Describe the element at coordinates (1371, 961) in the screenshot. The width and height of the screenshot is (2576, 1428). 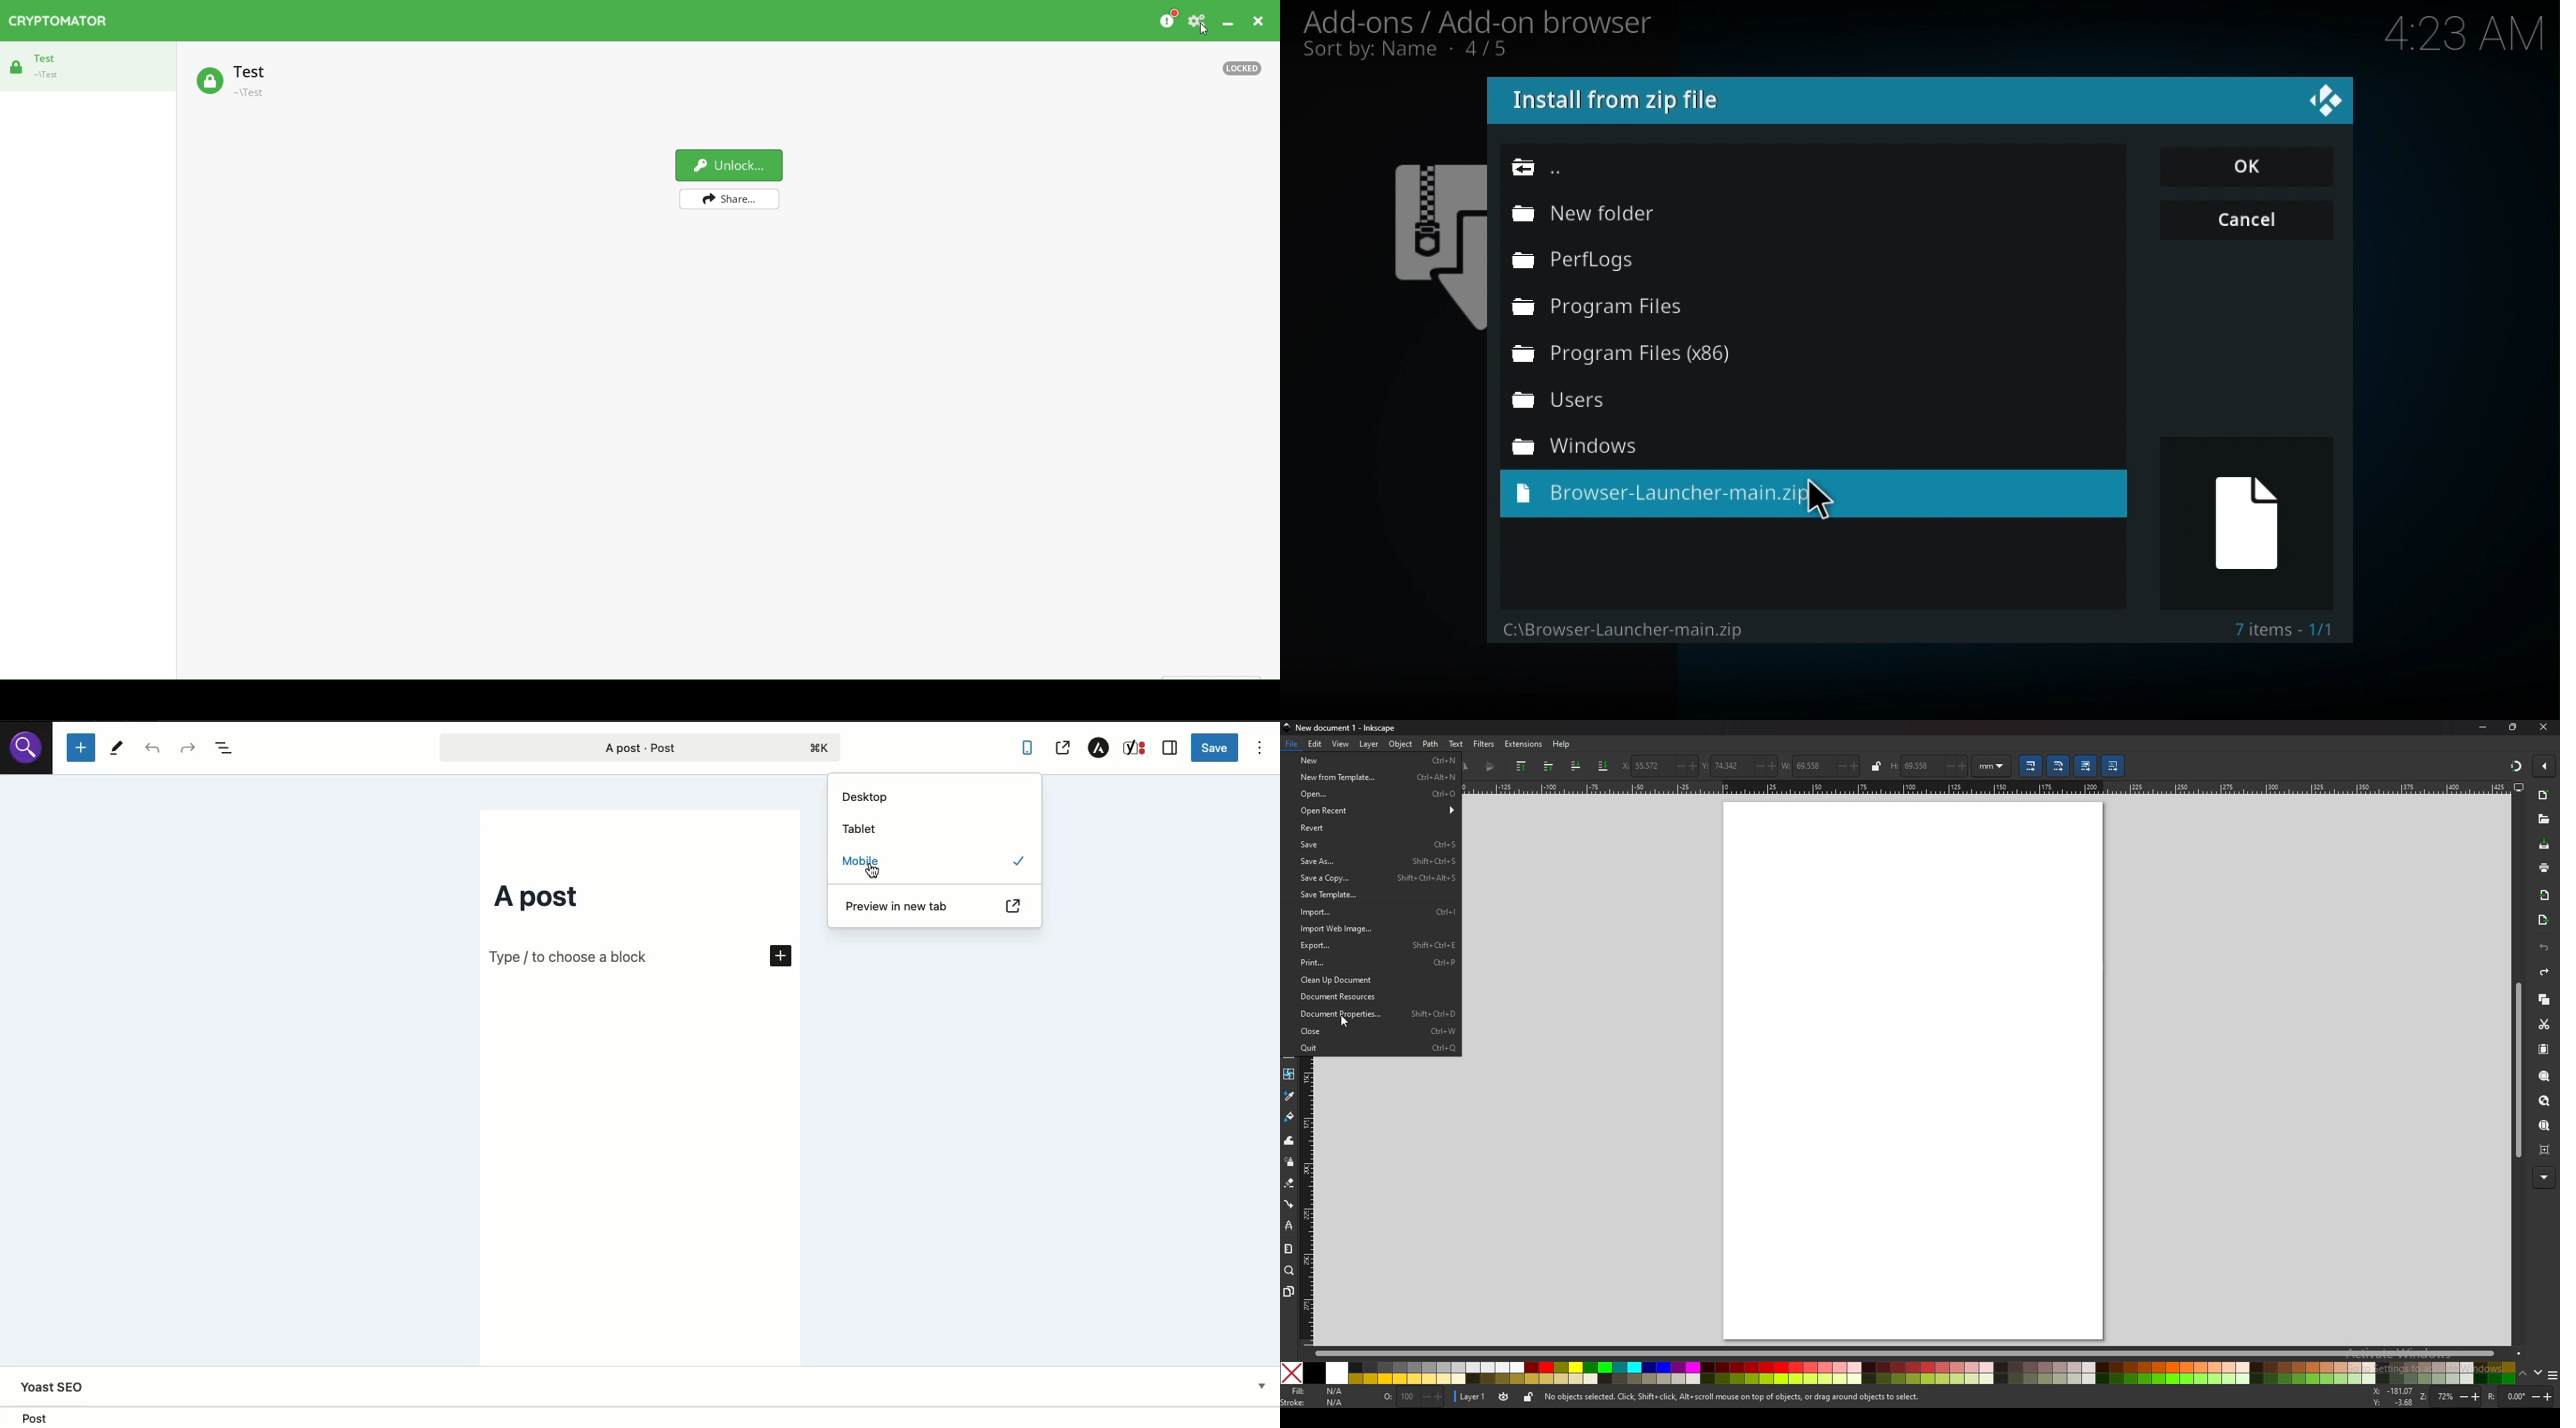
I see `print` at that location.